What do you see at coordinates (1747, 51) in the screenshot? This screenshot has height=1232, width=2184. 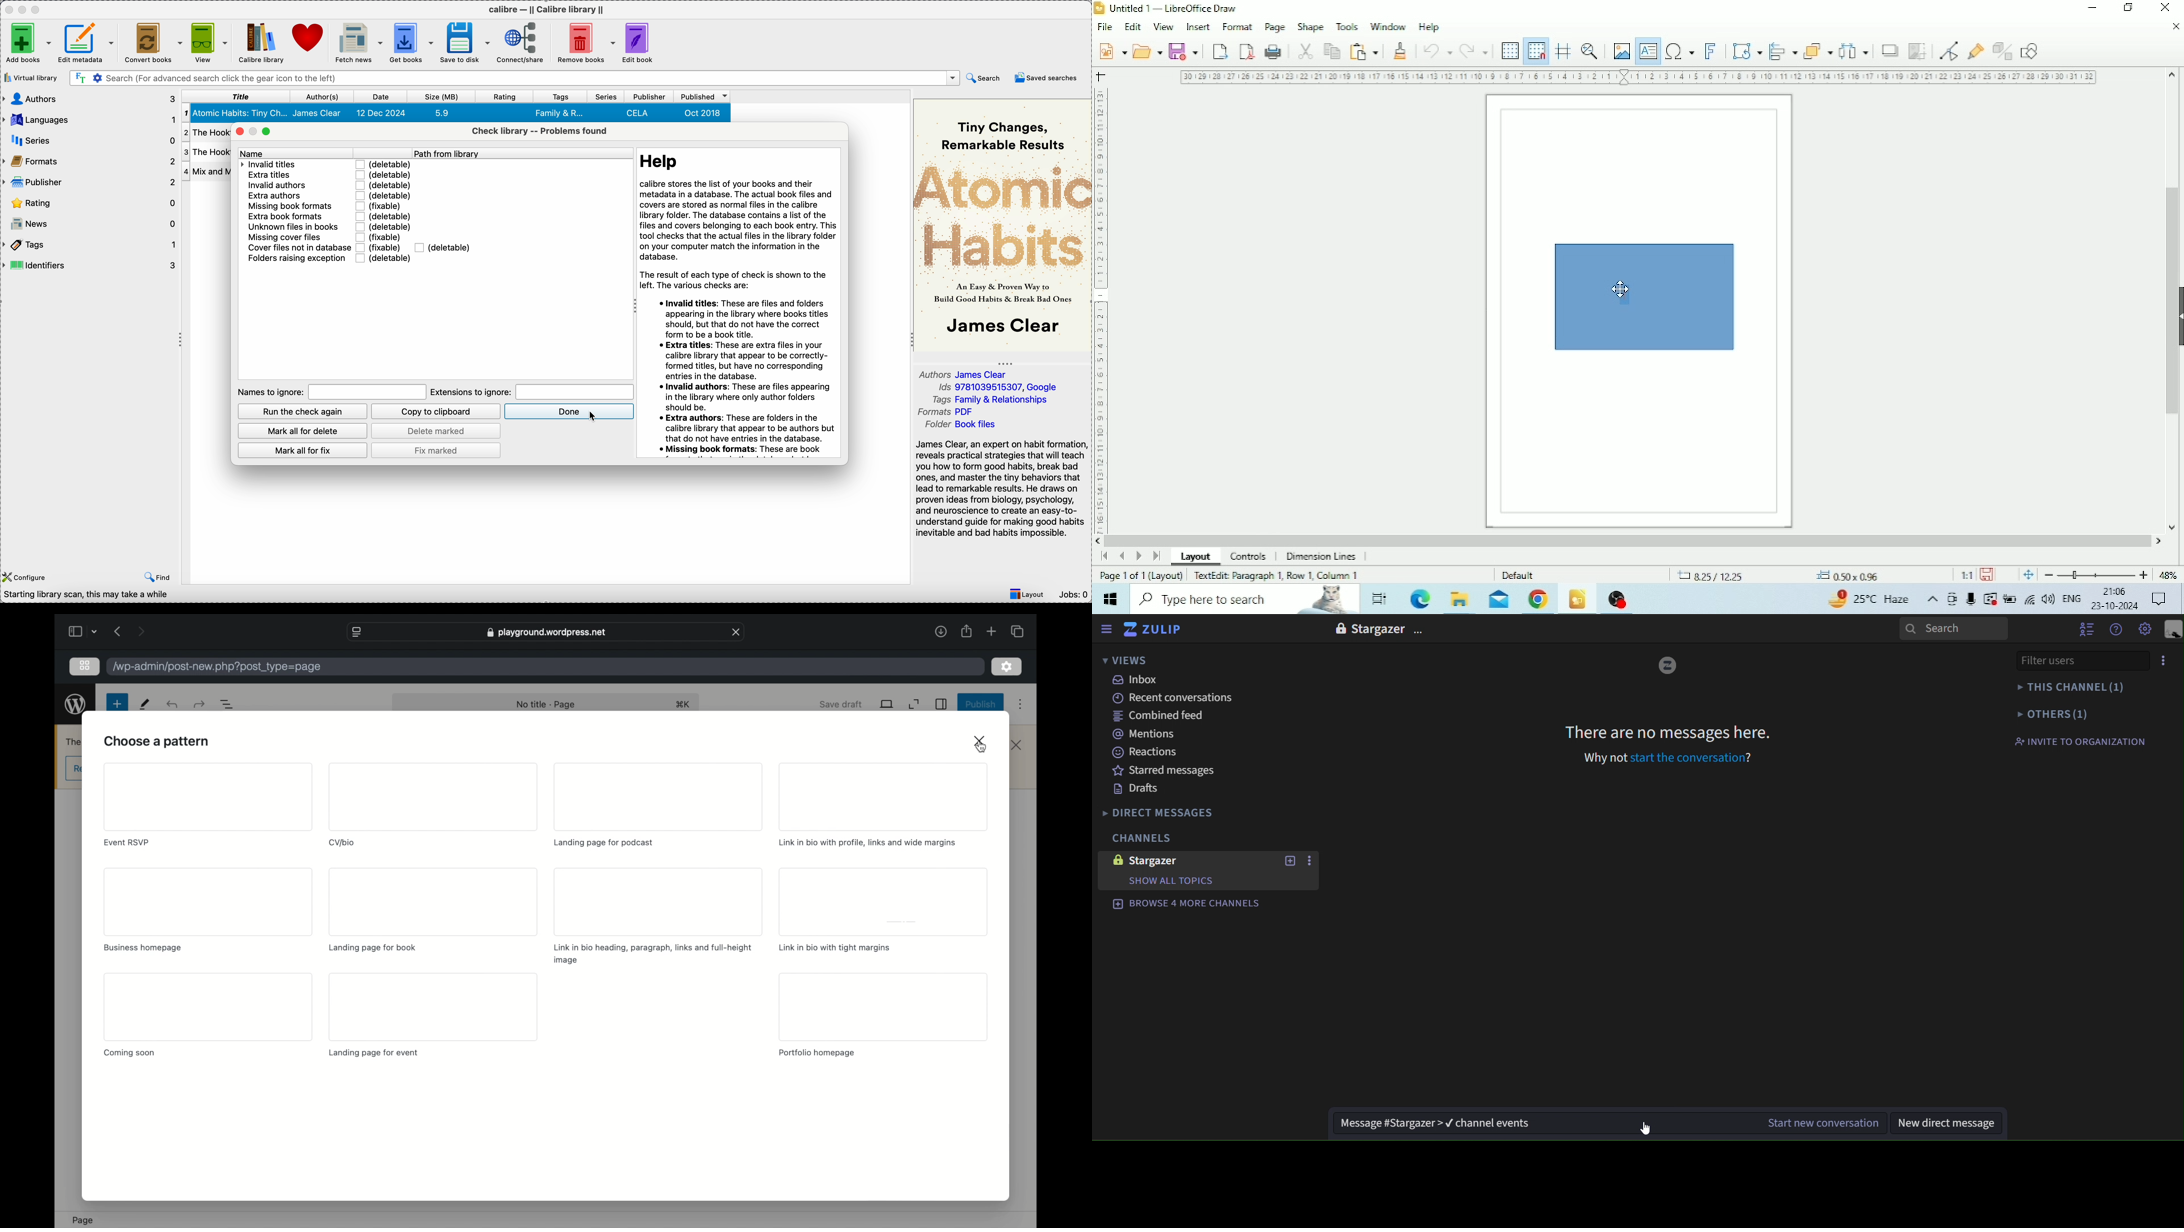 I see `Transformations` at bounding box center [1747, 51].